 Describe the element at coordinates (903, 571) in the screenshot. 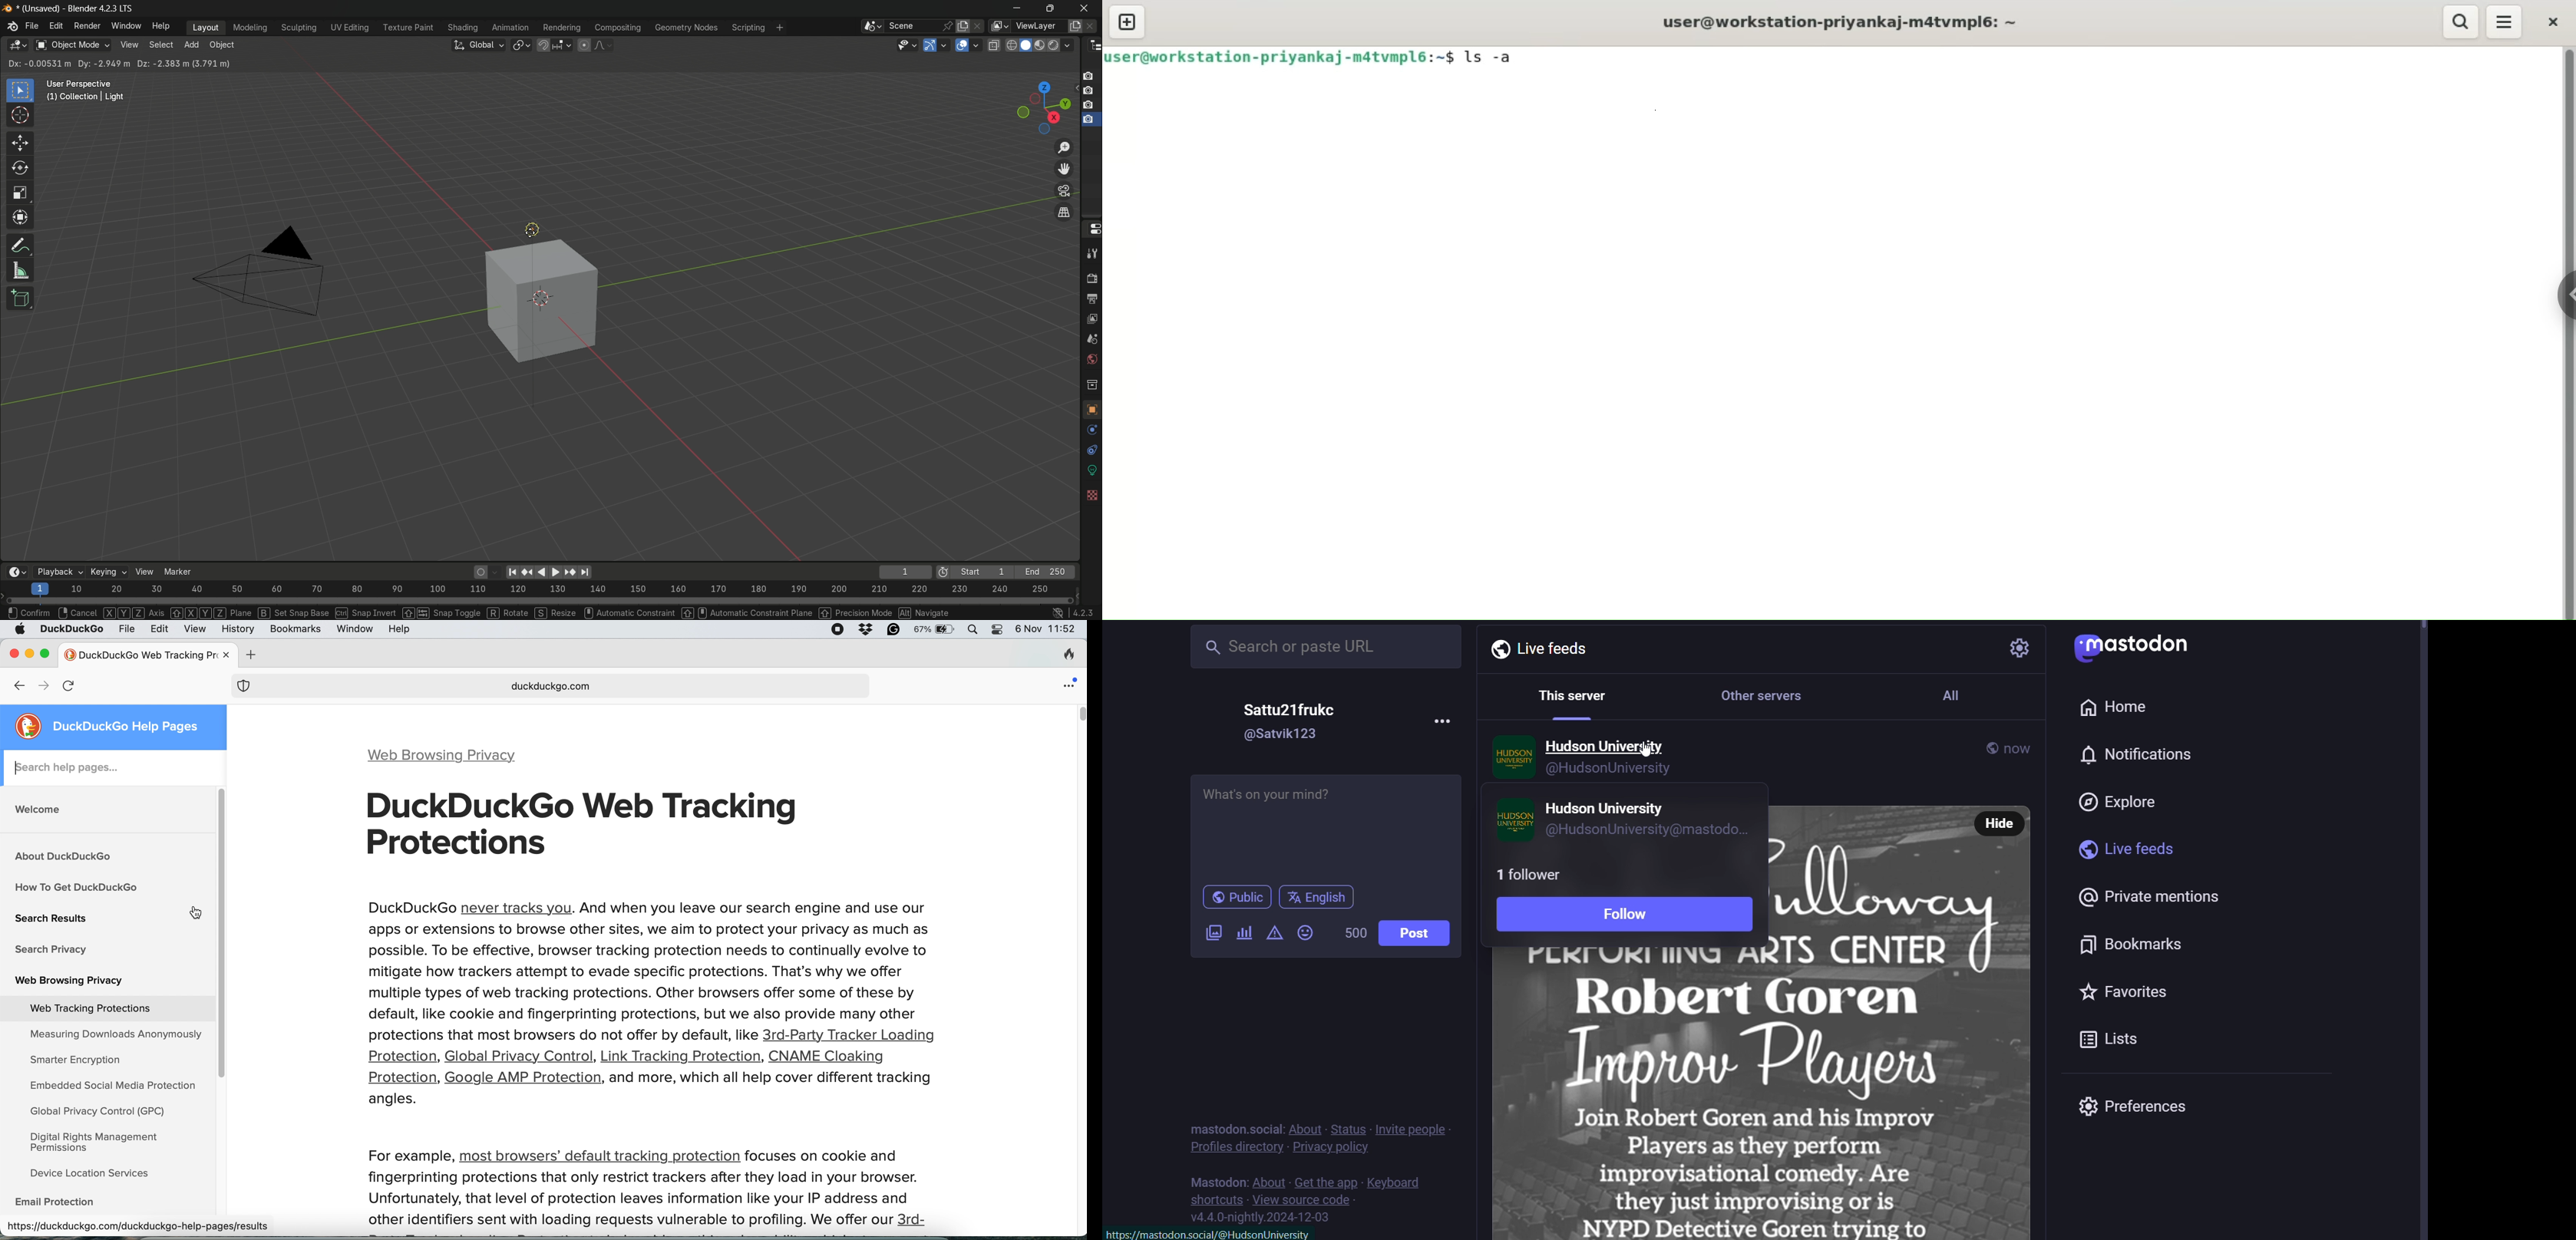

I see `current key frame` at that location.